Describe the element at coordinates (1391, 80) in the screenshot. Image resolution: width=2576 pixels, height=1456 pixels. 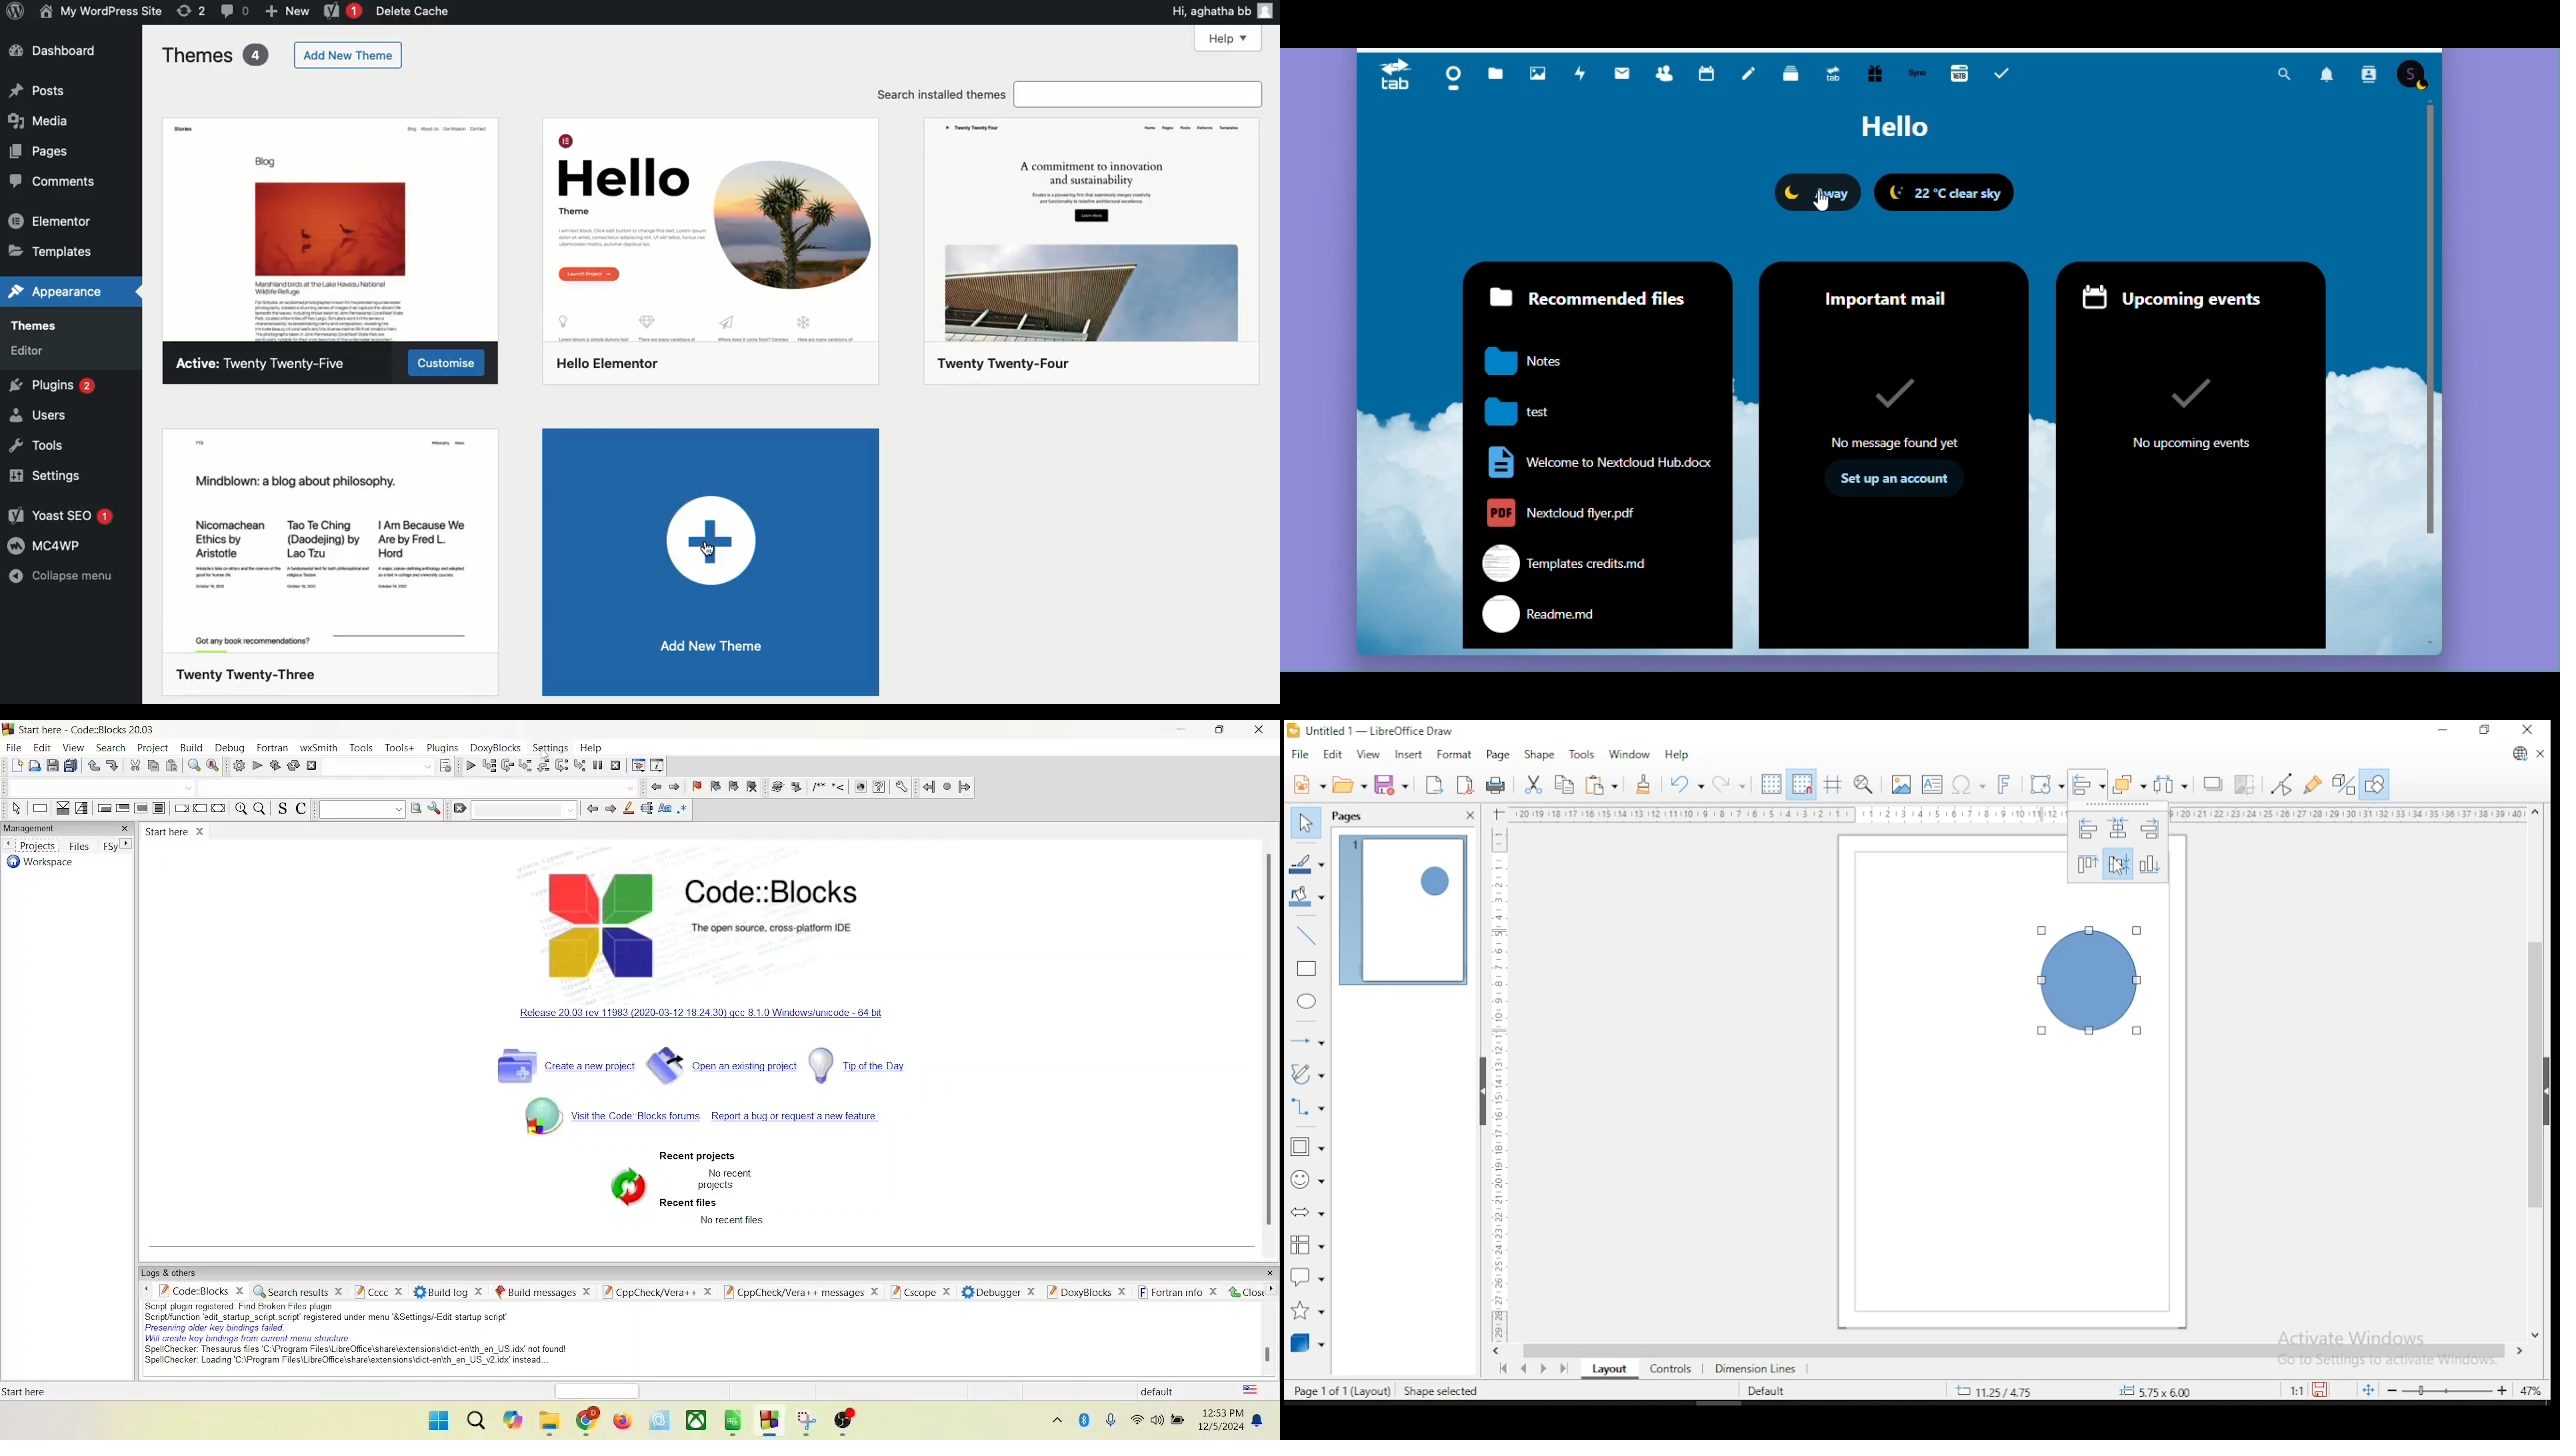
I see `` at that location.